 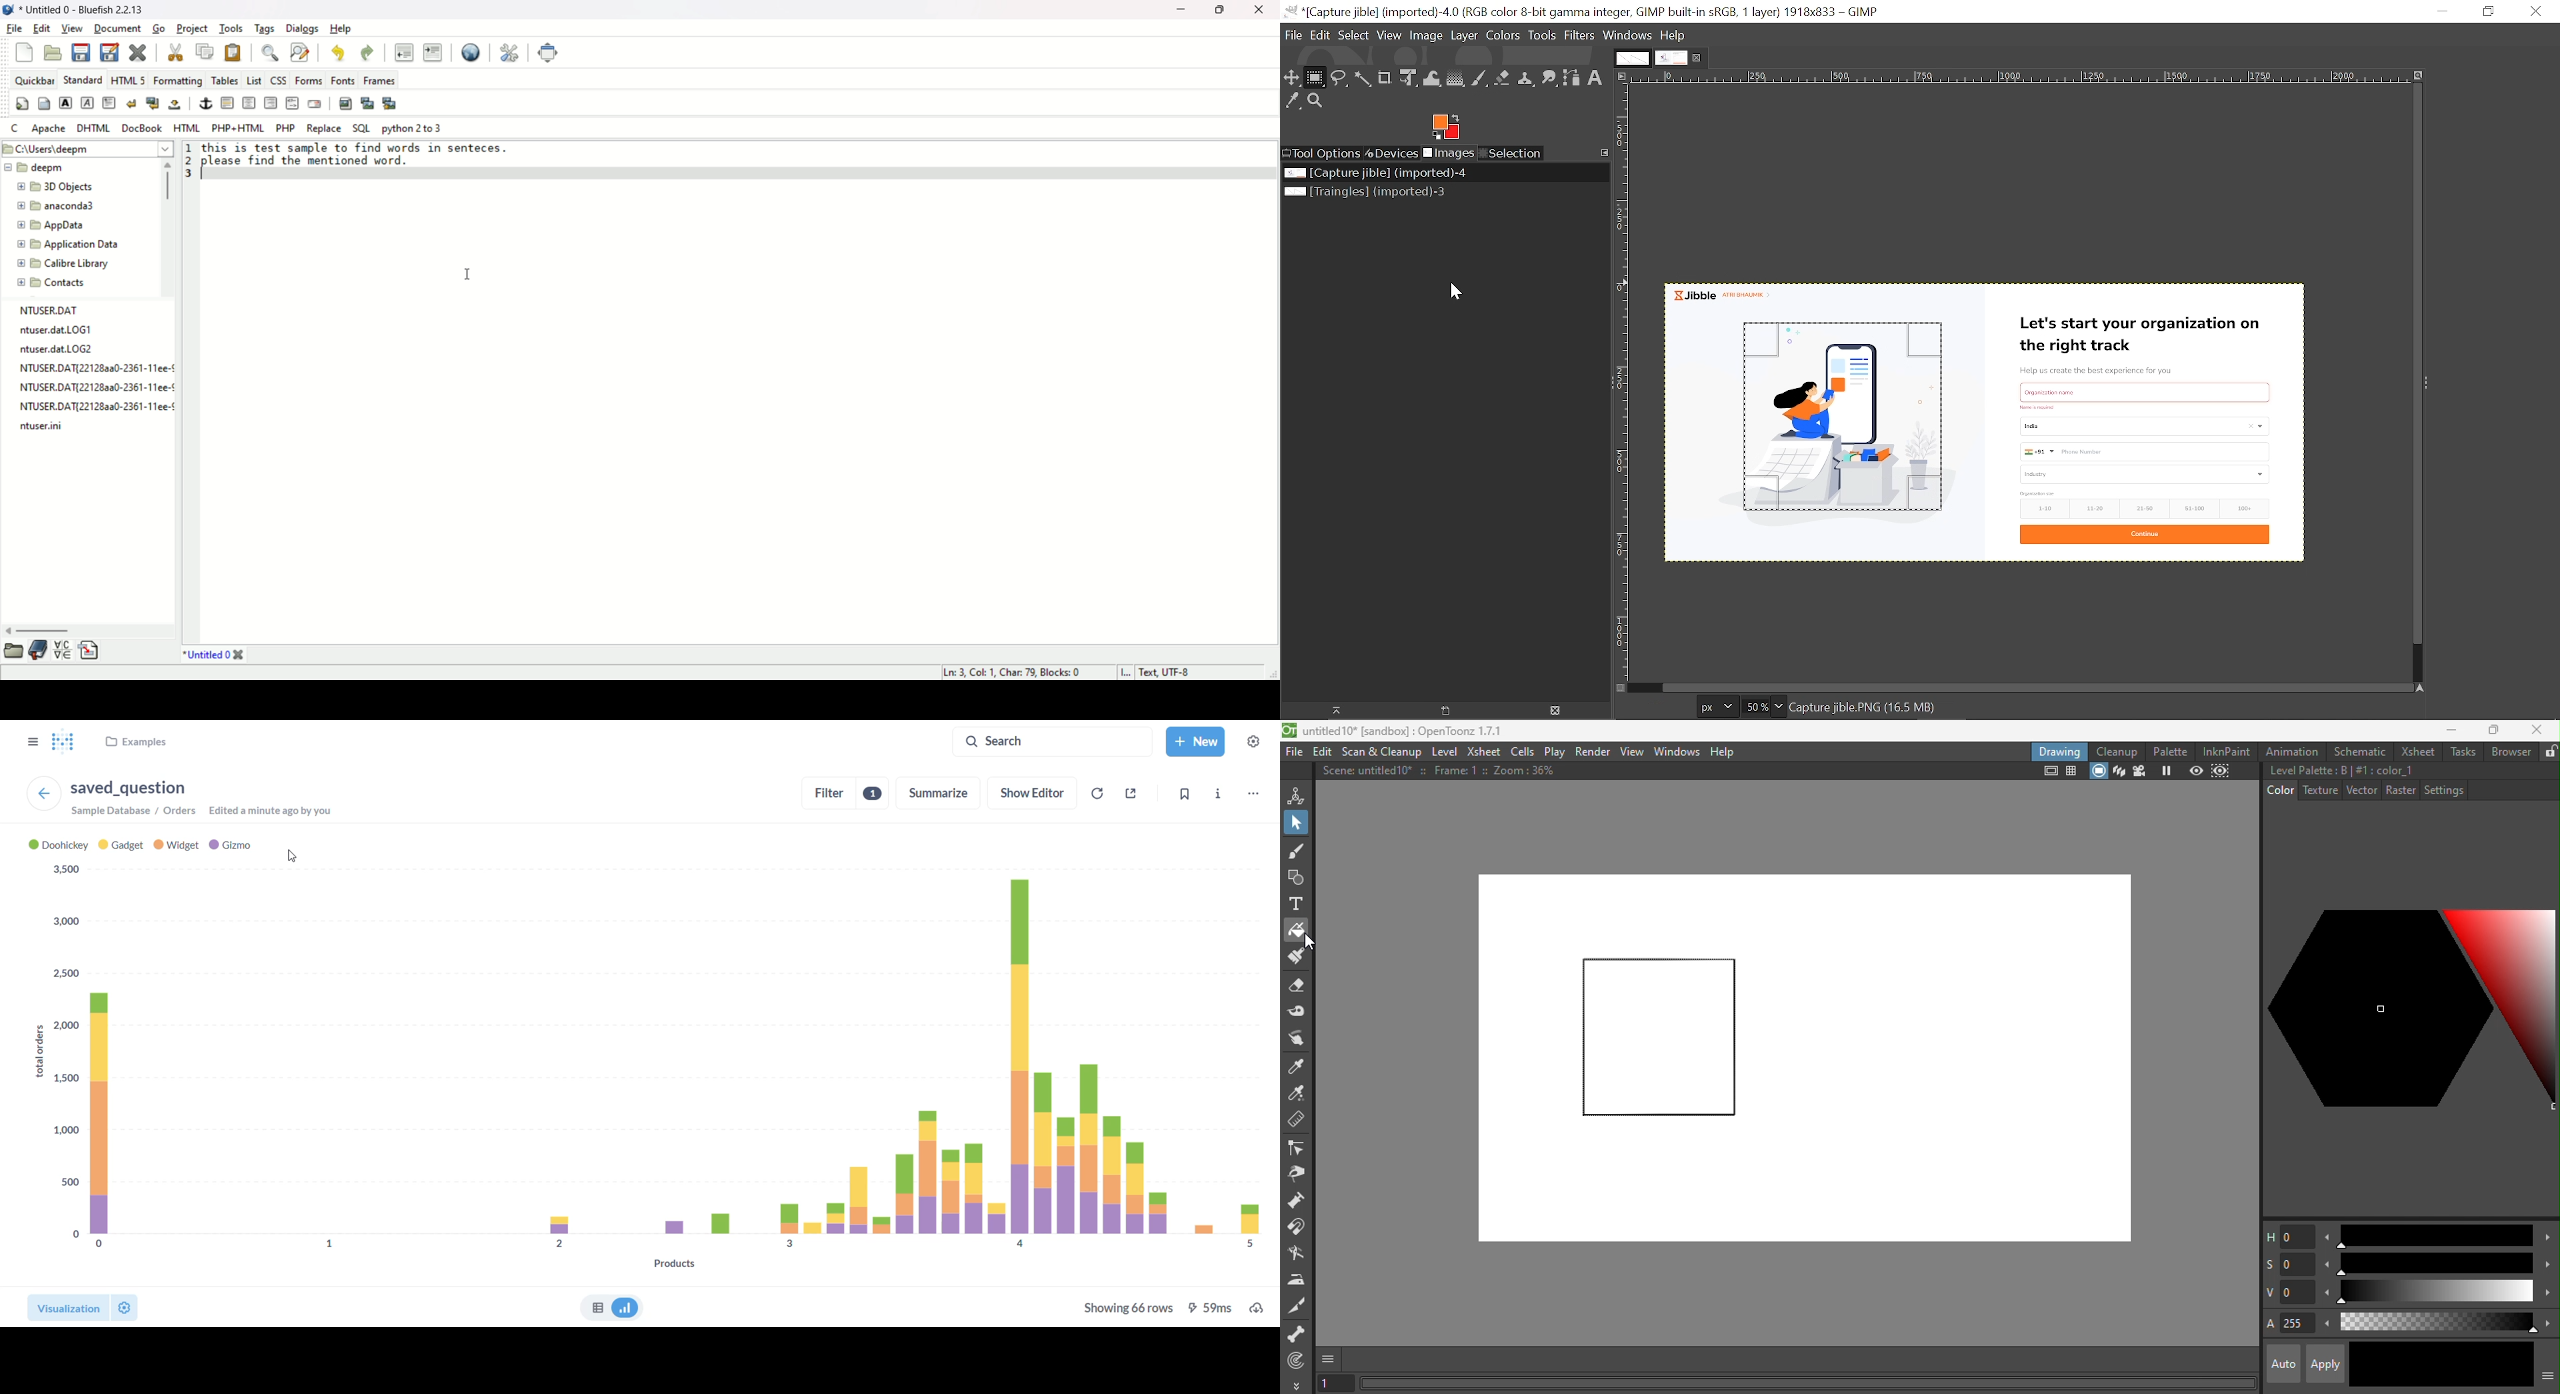 I want to click on insert thumbnail, so click(x=365, y=103).